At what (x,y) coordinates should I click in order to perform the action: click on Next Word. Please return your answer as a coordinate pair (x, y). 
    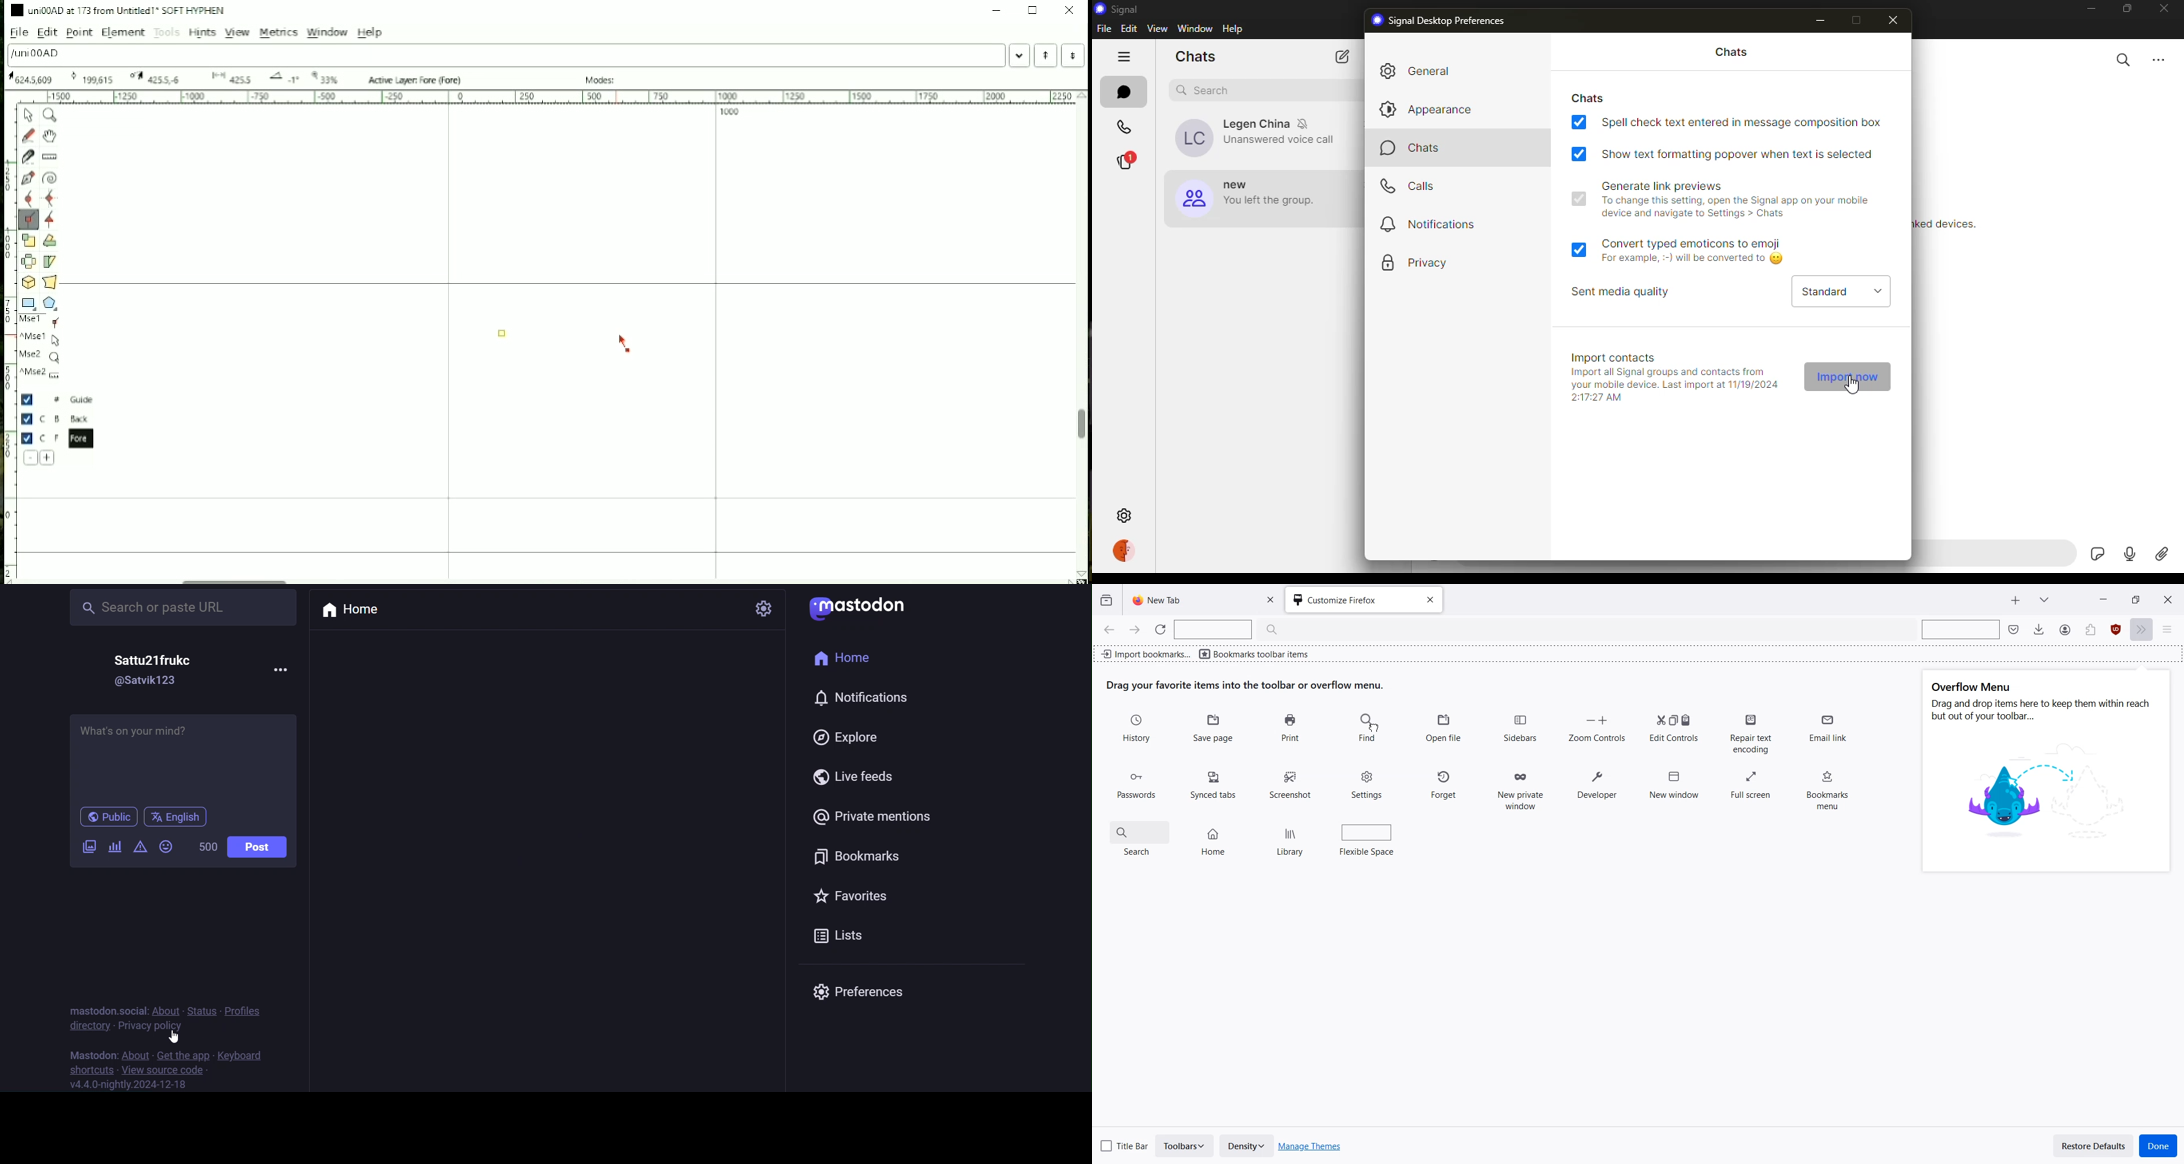
    Looking at the image, I should click on (1076, 55).